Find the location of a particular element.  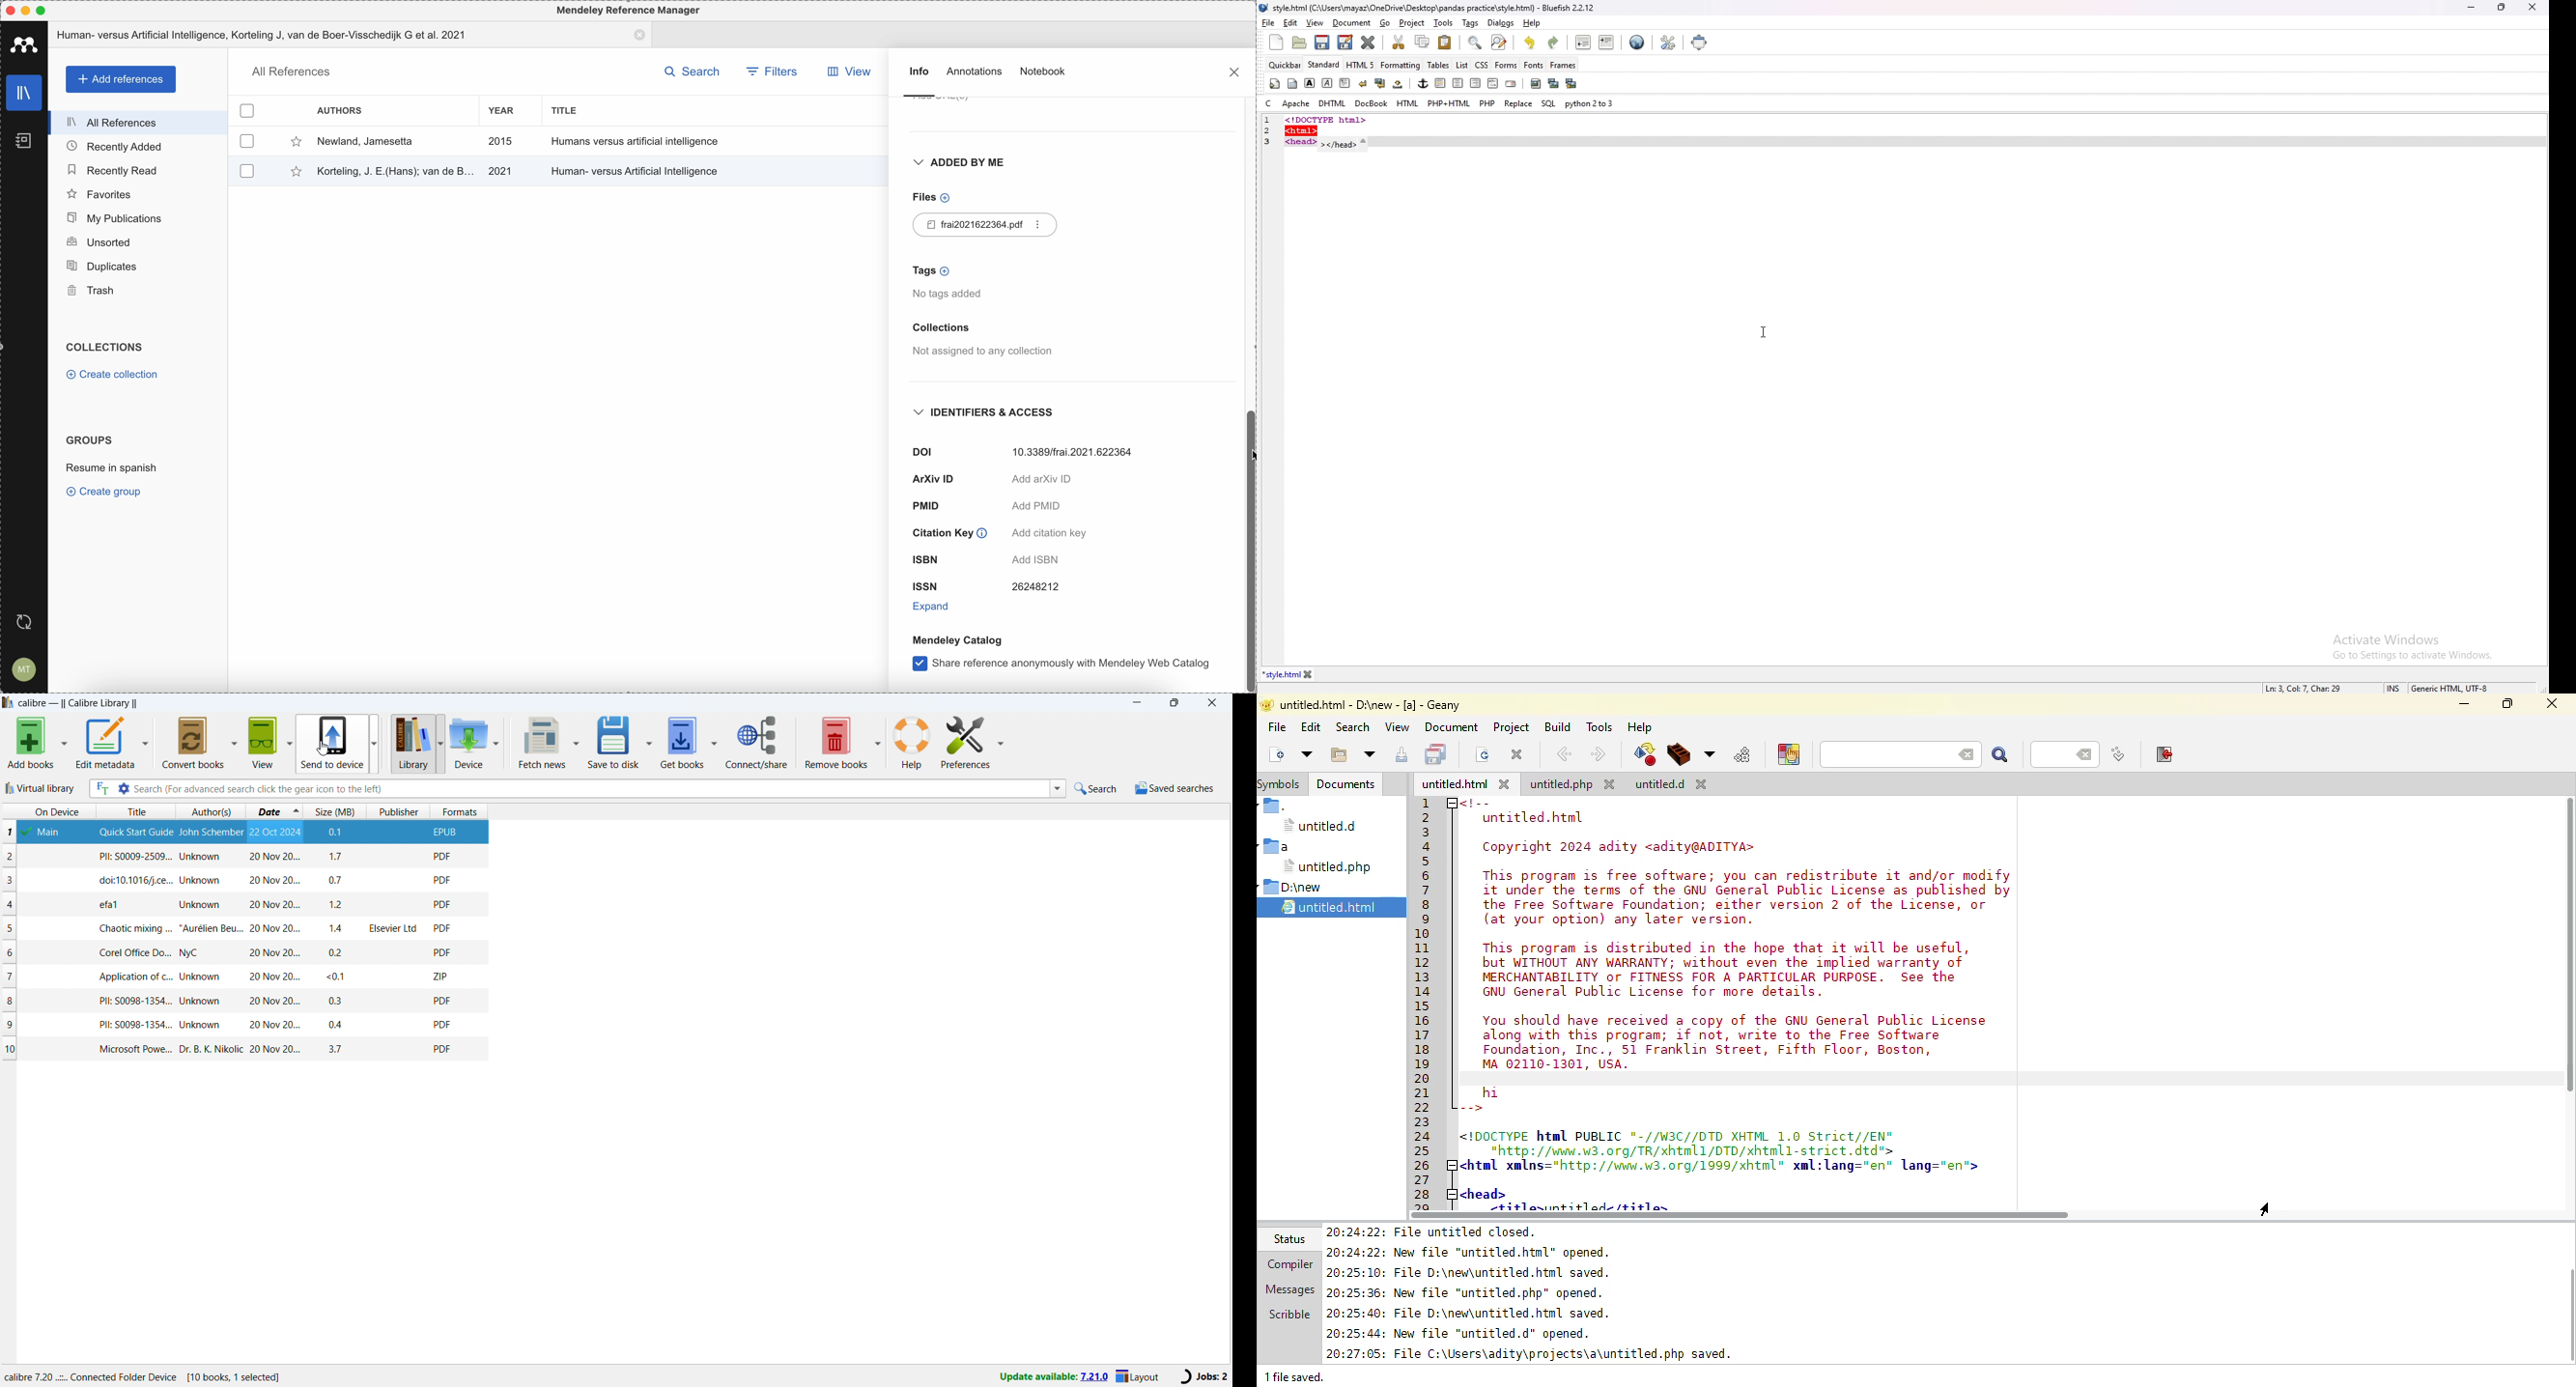

 is located at coordinates (543, 742).